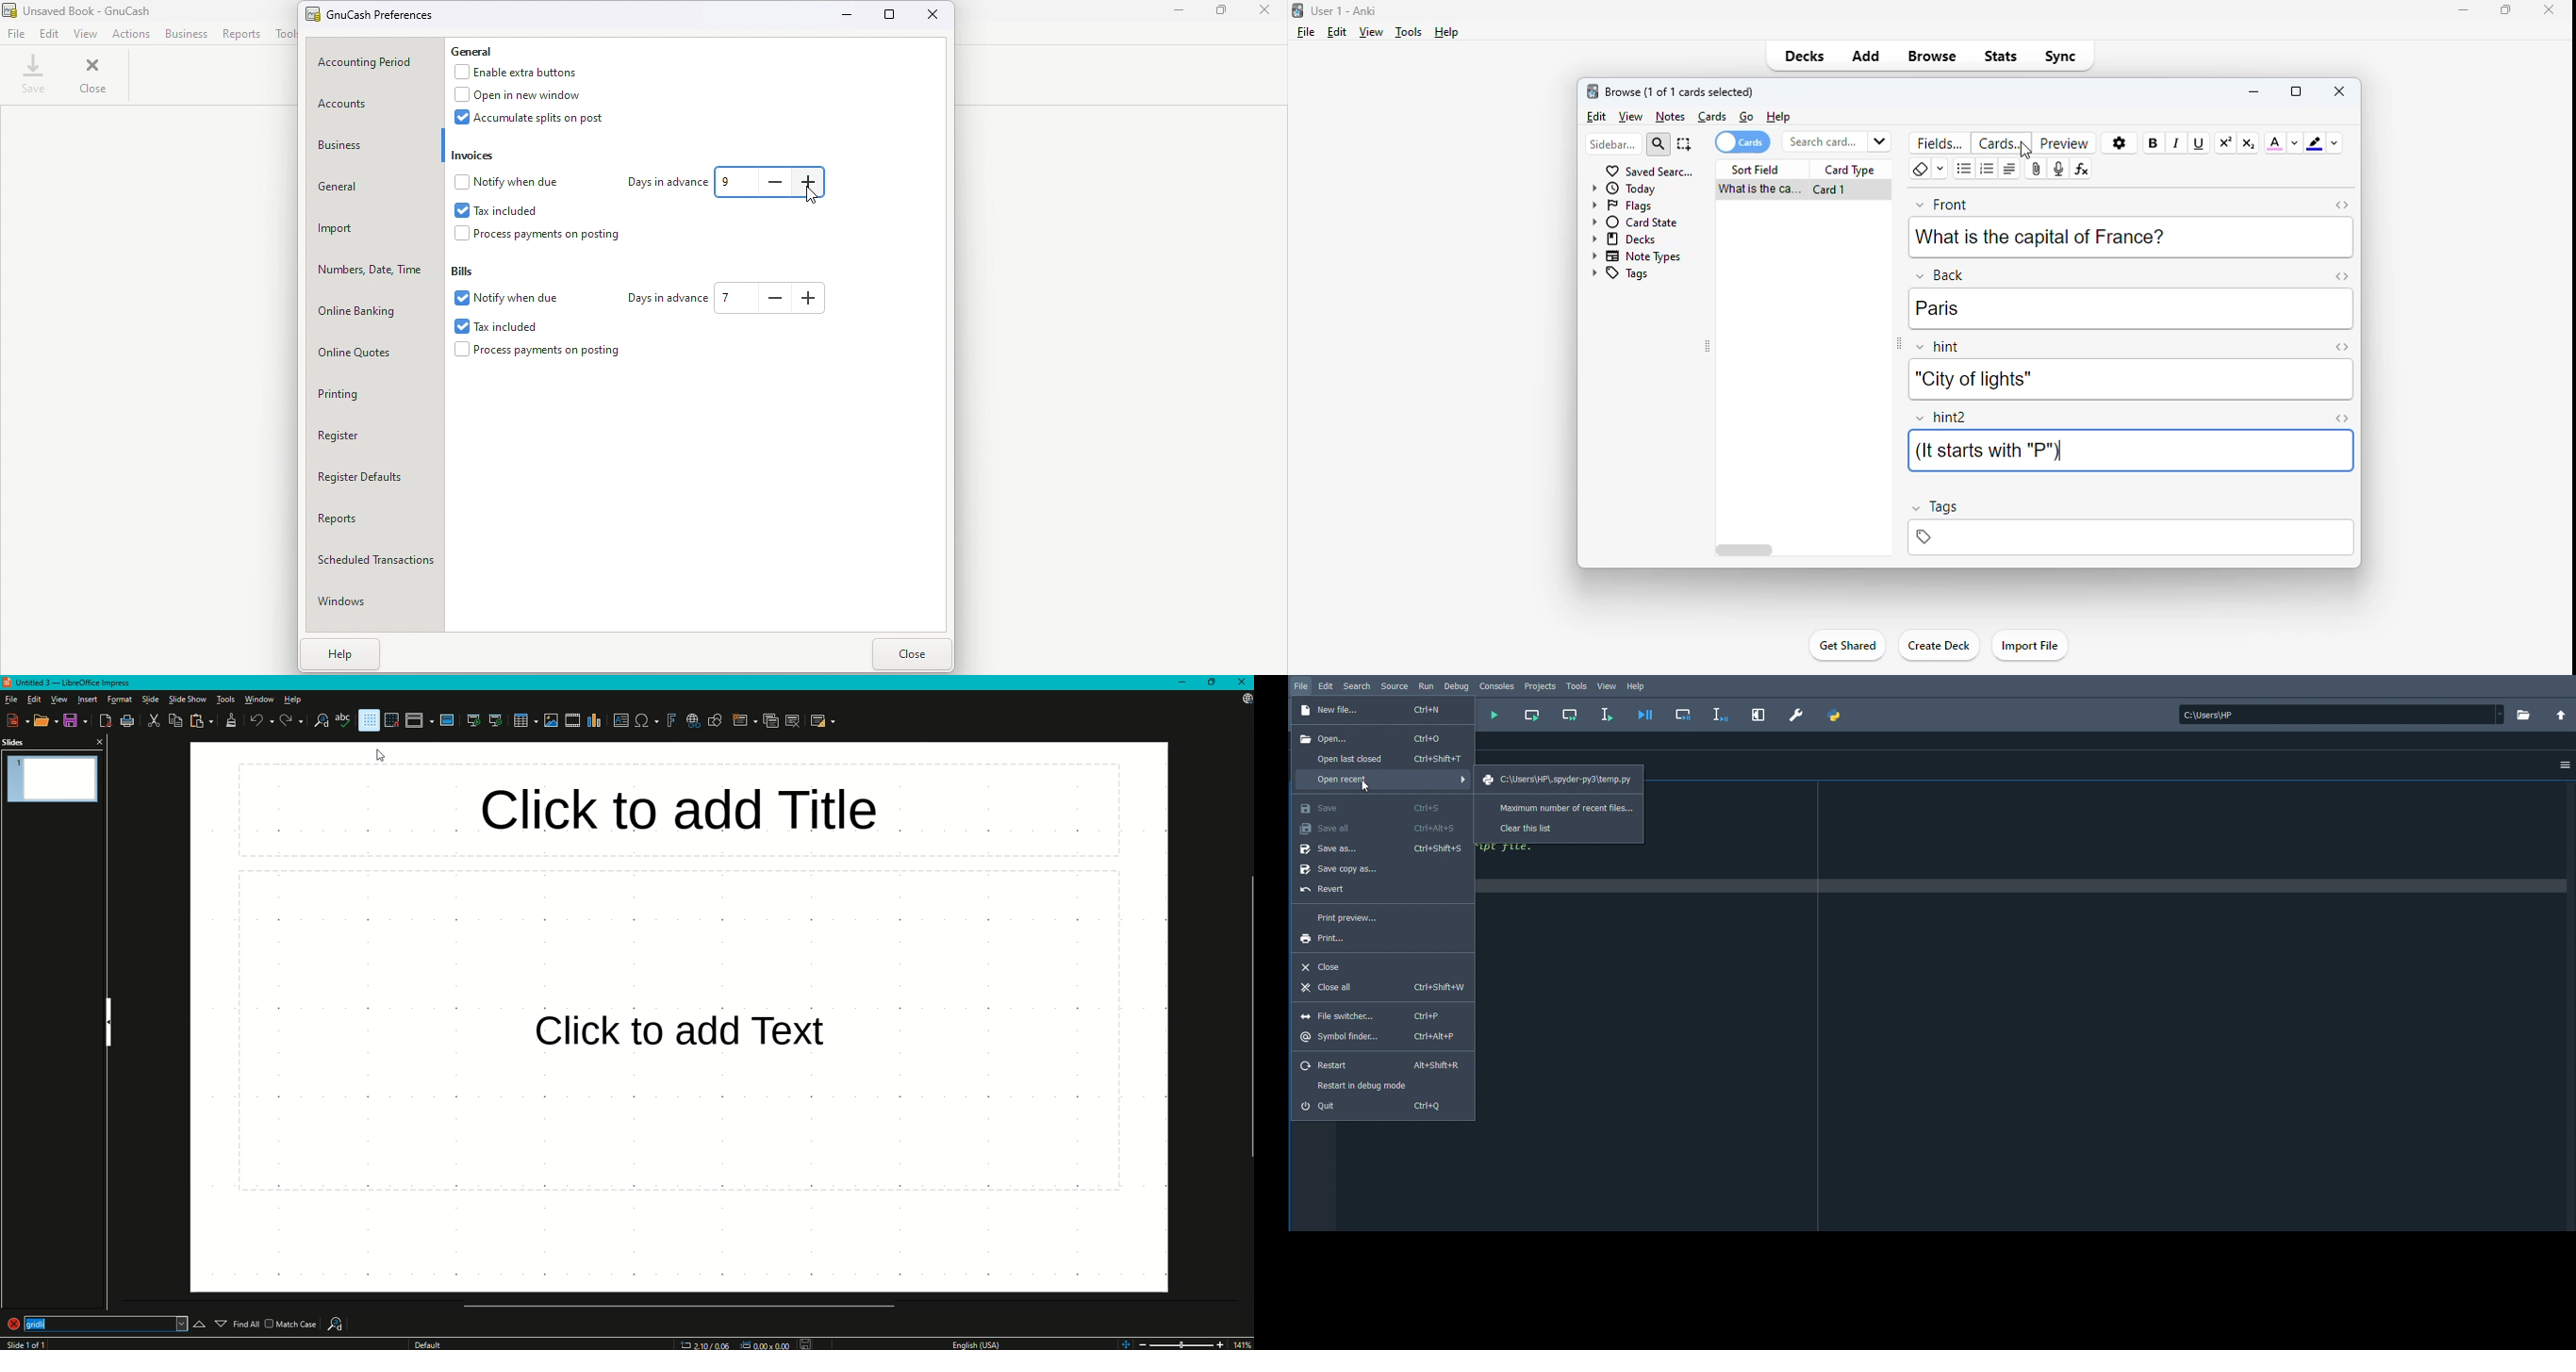 This screenshot has height=1372, width=2576. Describe the element at coordinates (1934, 509) in the screenshot. I see `tags` at that location.